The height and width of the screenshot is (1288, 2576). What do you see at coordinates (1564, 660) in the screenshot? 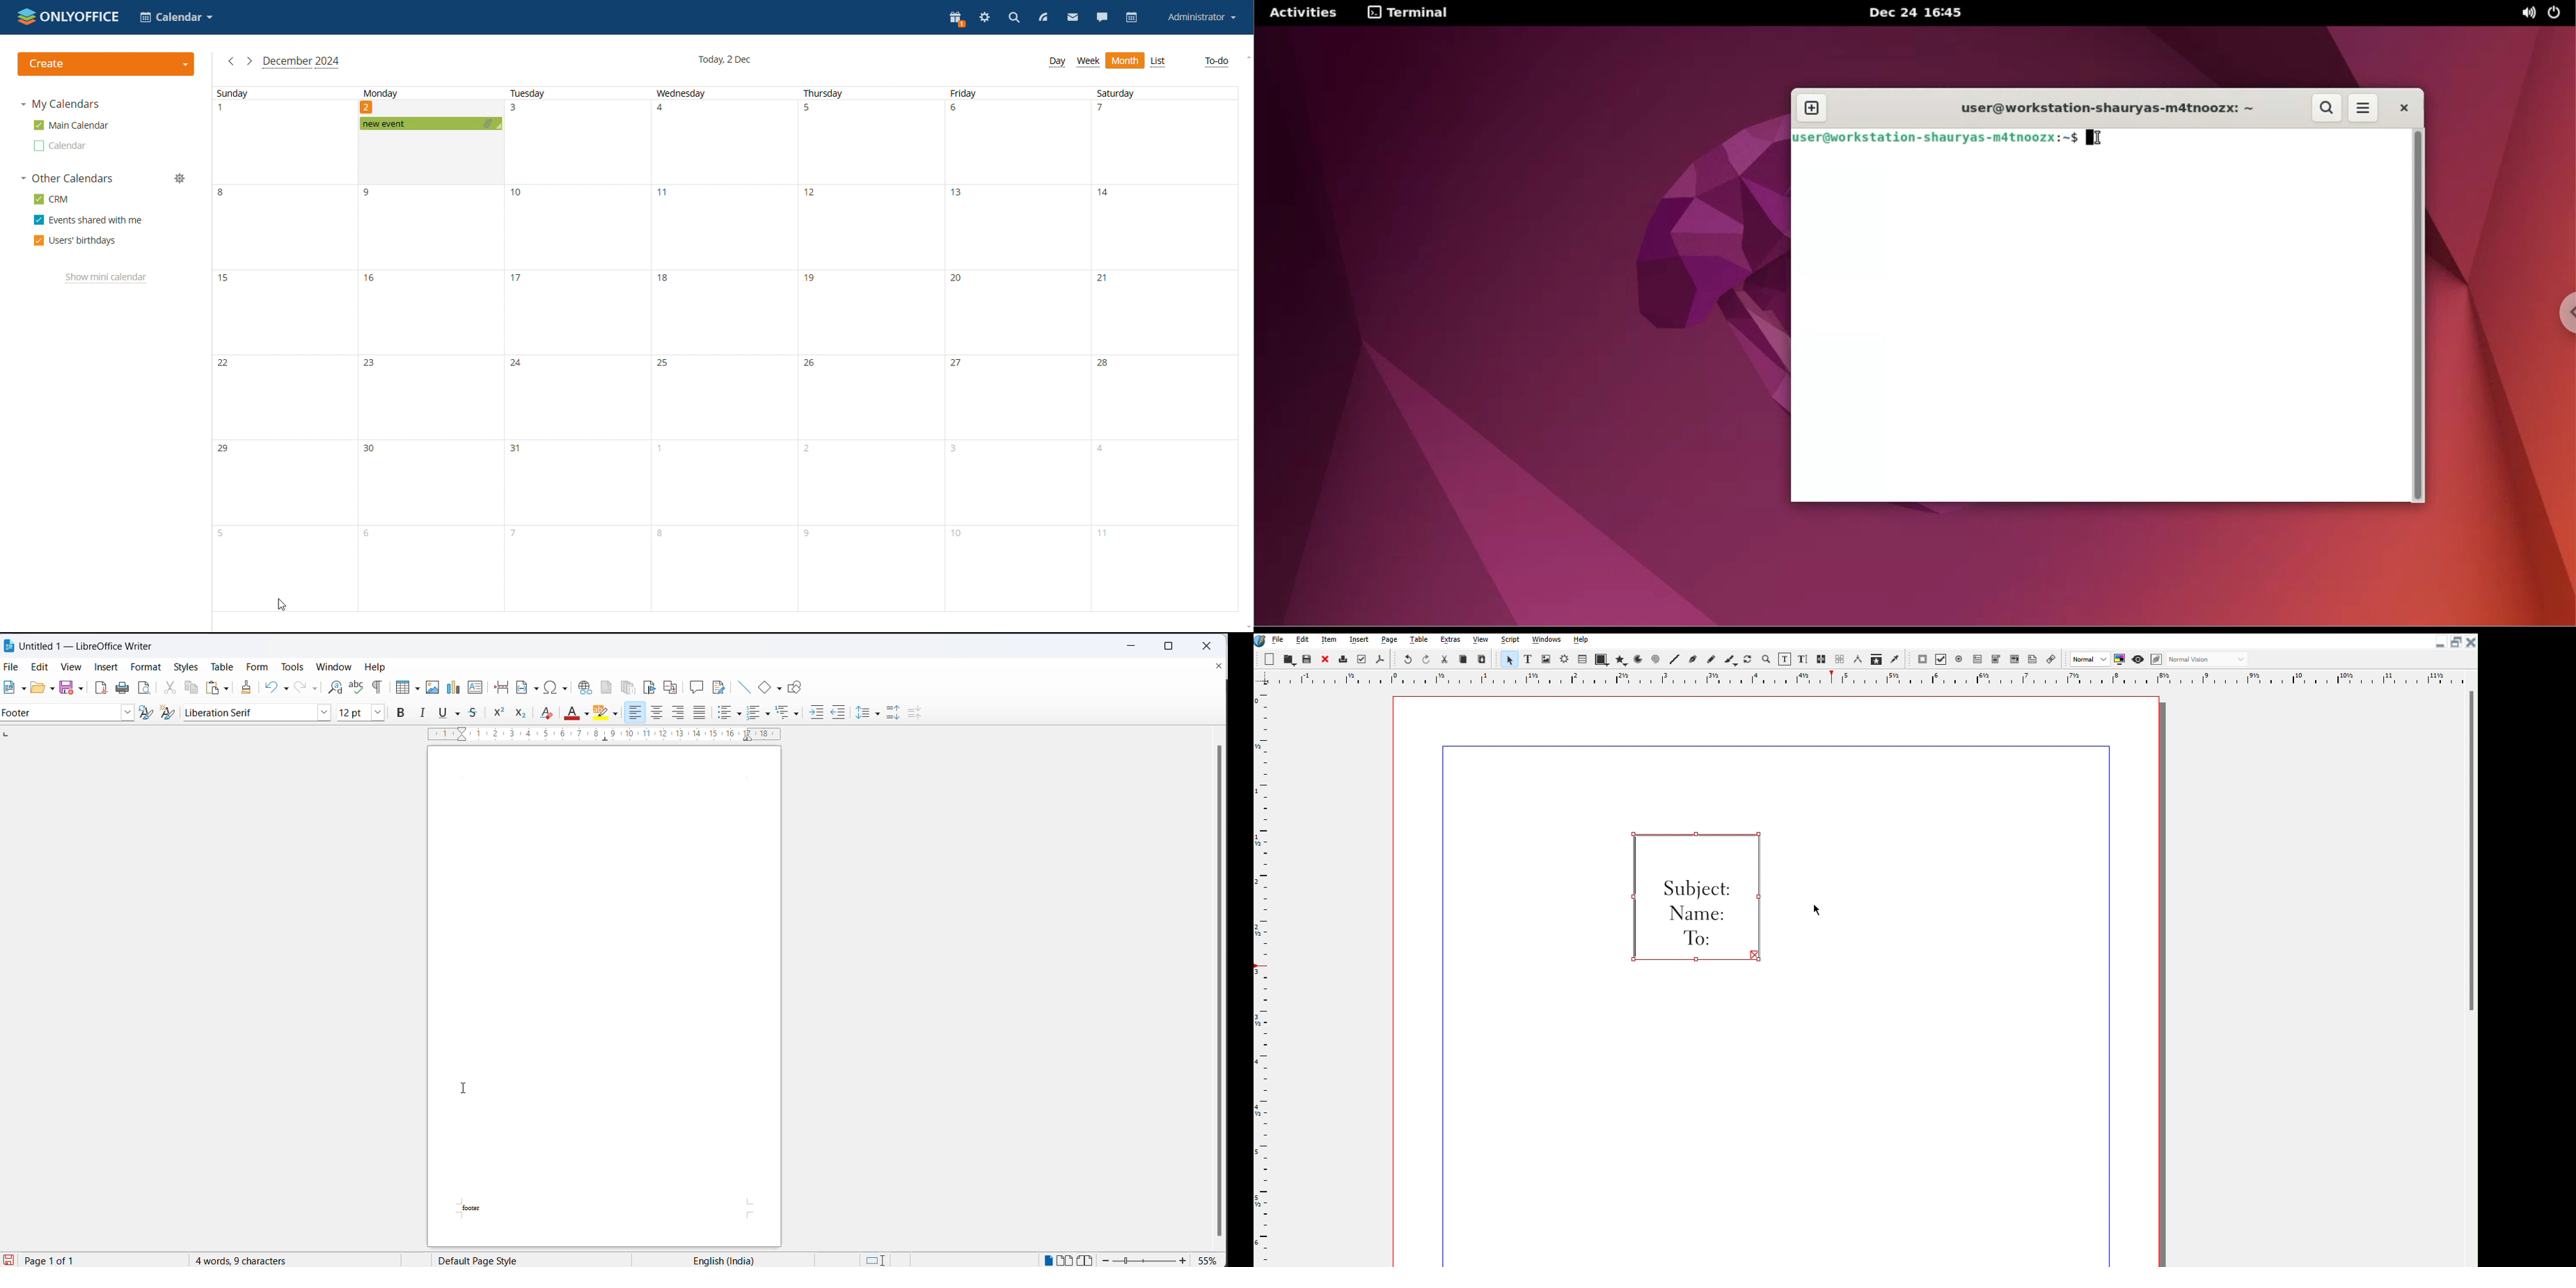
I see `Brightness` at bounding box center [1564, 660].